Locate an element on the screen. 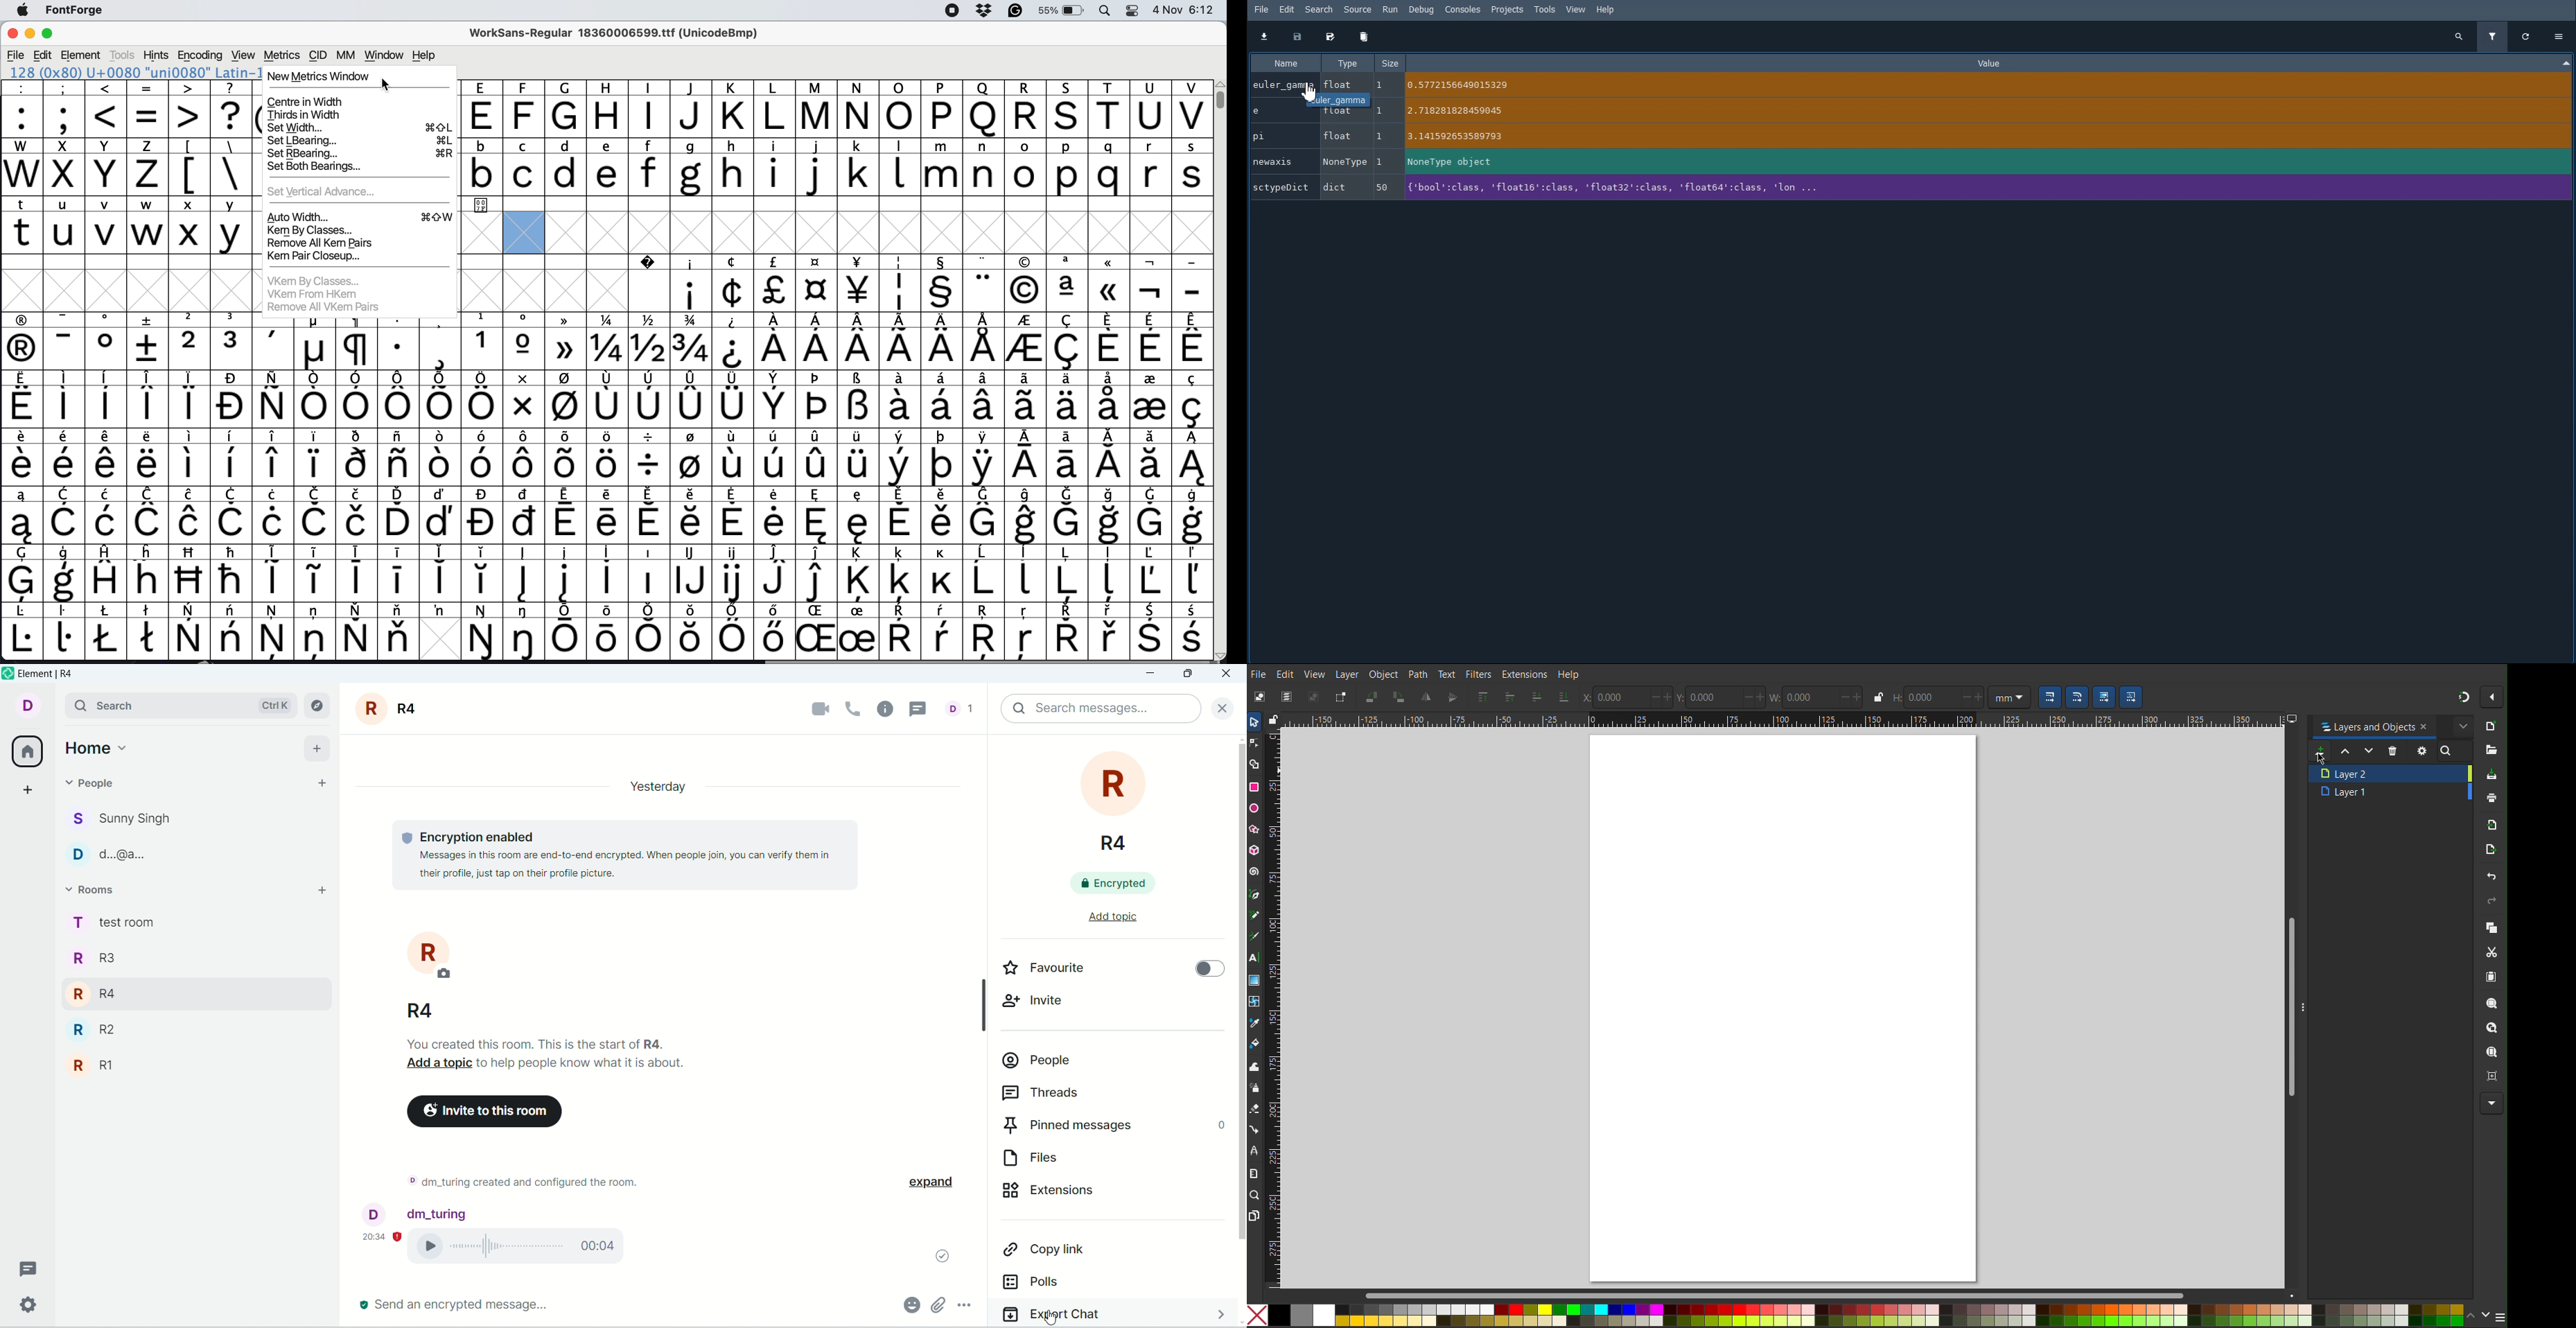  Width is located at coordinates (1819, 698).